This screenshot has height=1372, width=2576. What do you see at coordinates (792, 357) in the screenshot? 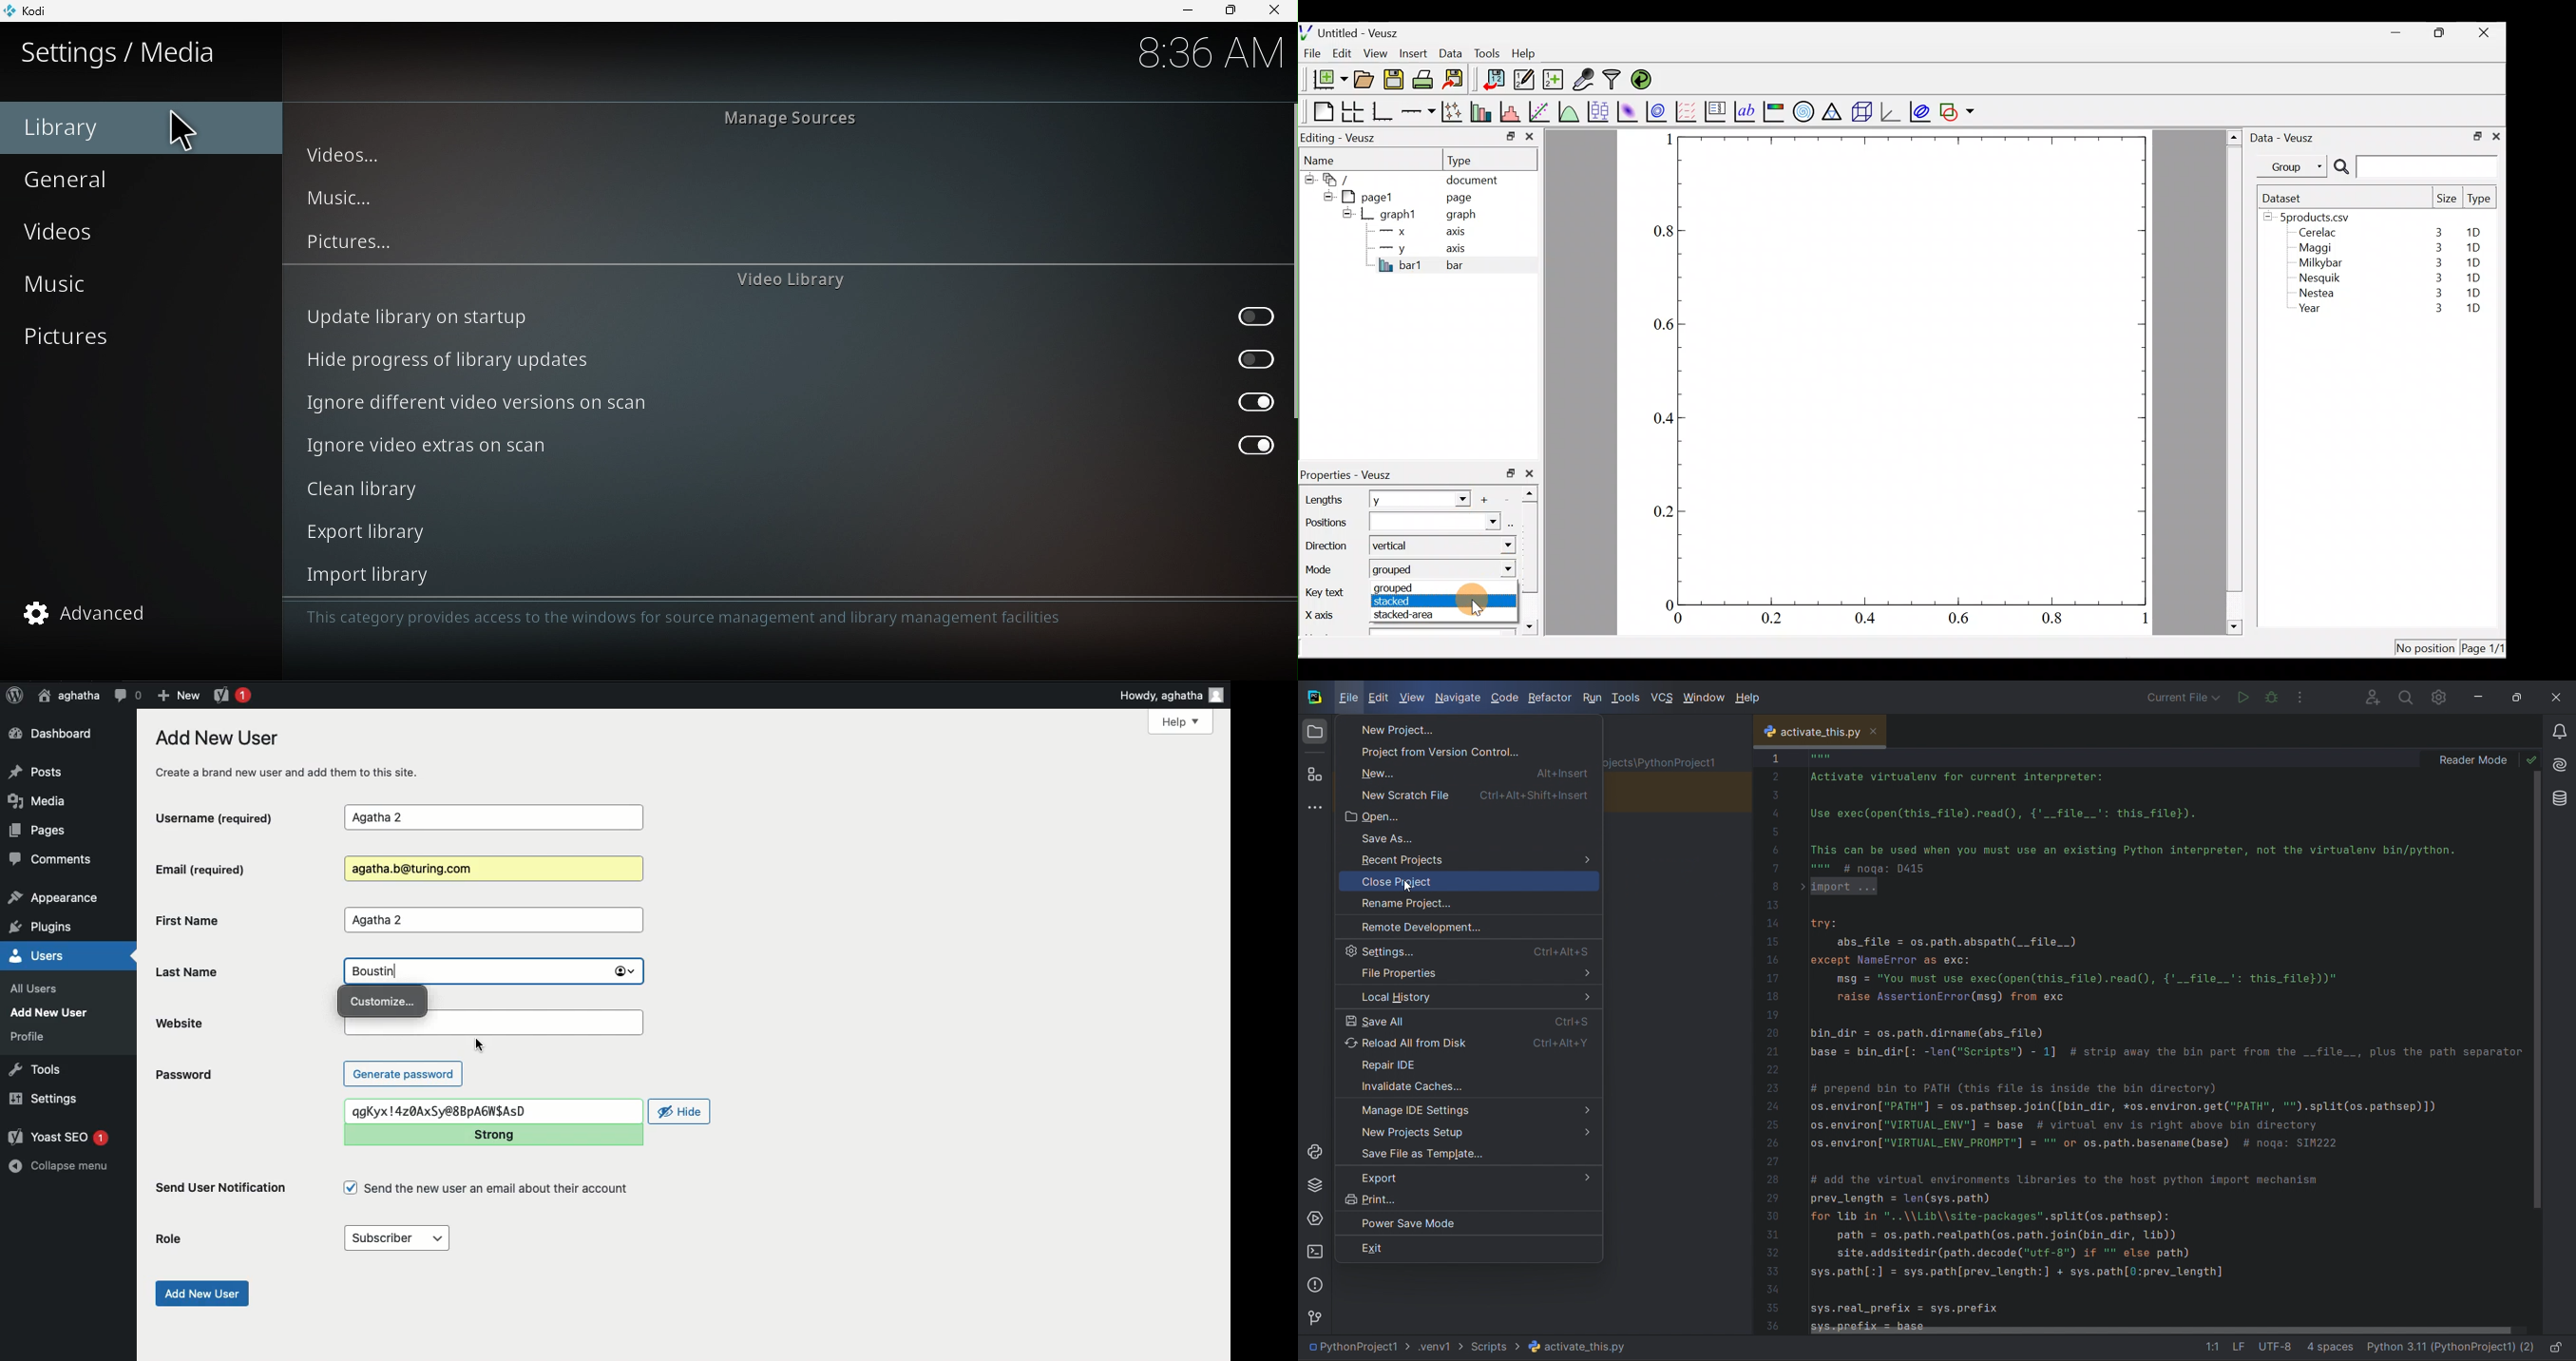
I see `Hide progress of library updates` at bounding box center [792, 357].